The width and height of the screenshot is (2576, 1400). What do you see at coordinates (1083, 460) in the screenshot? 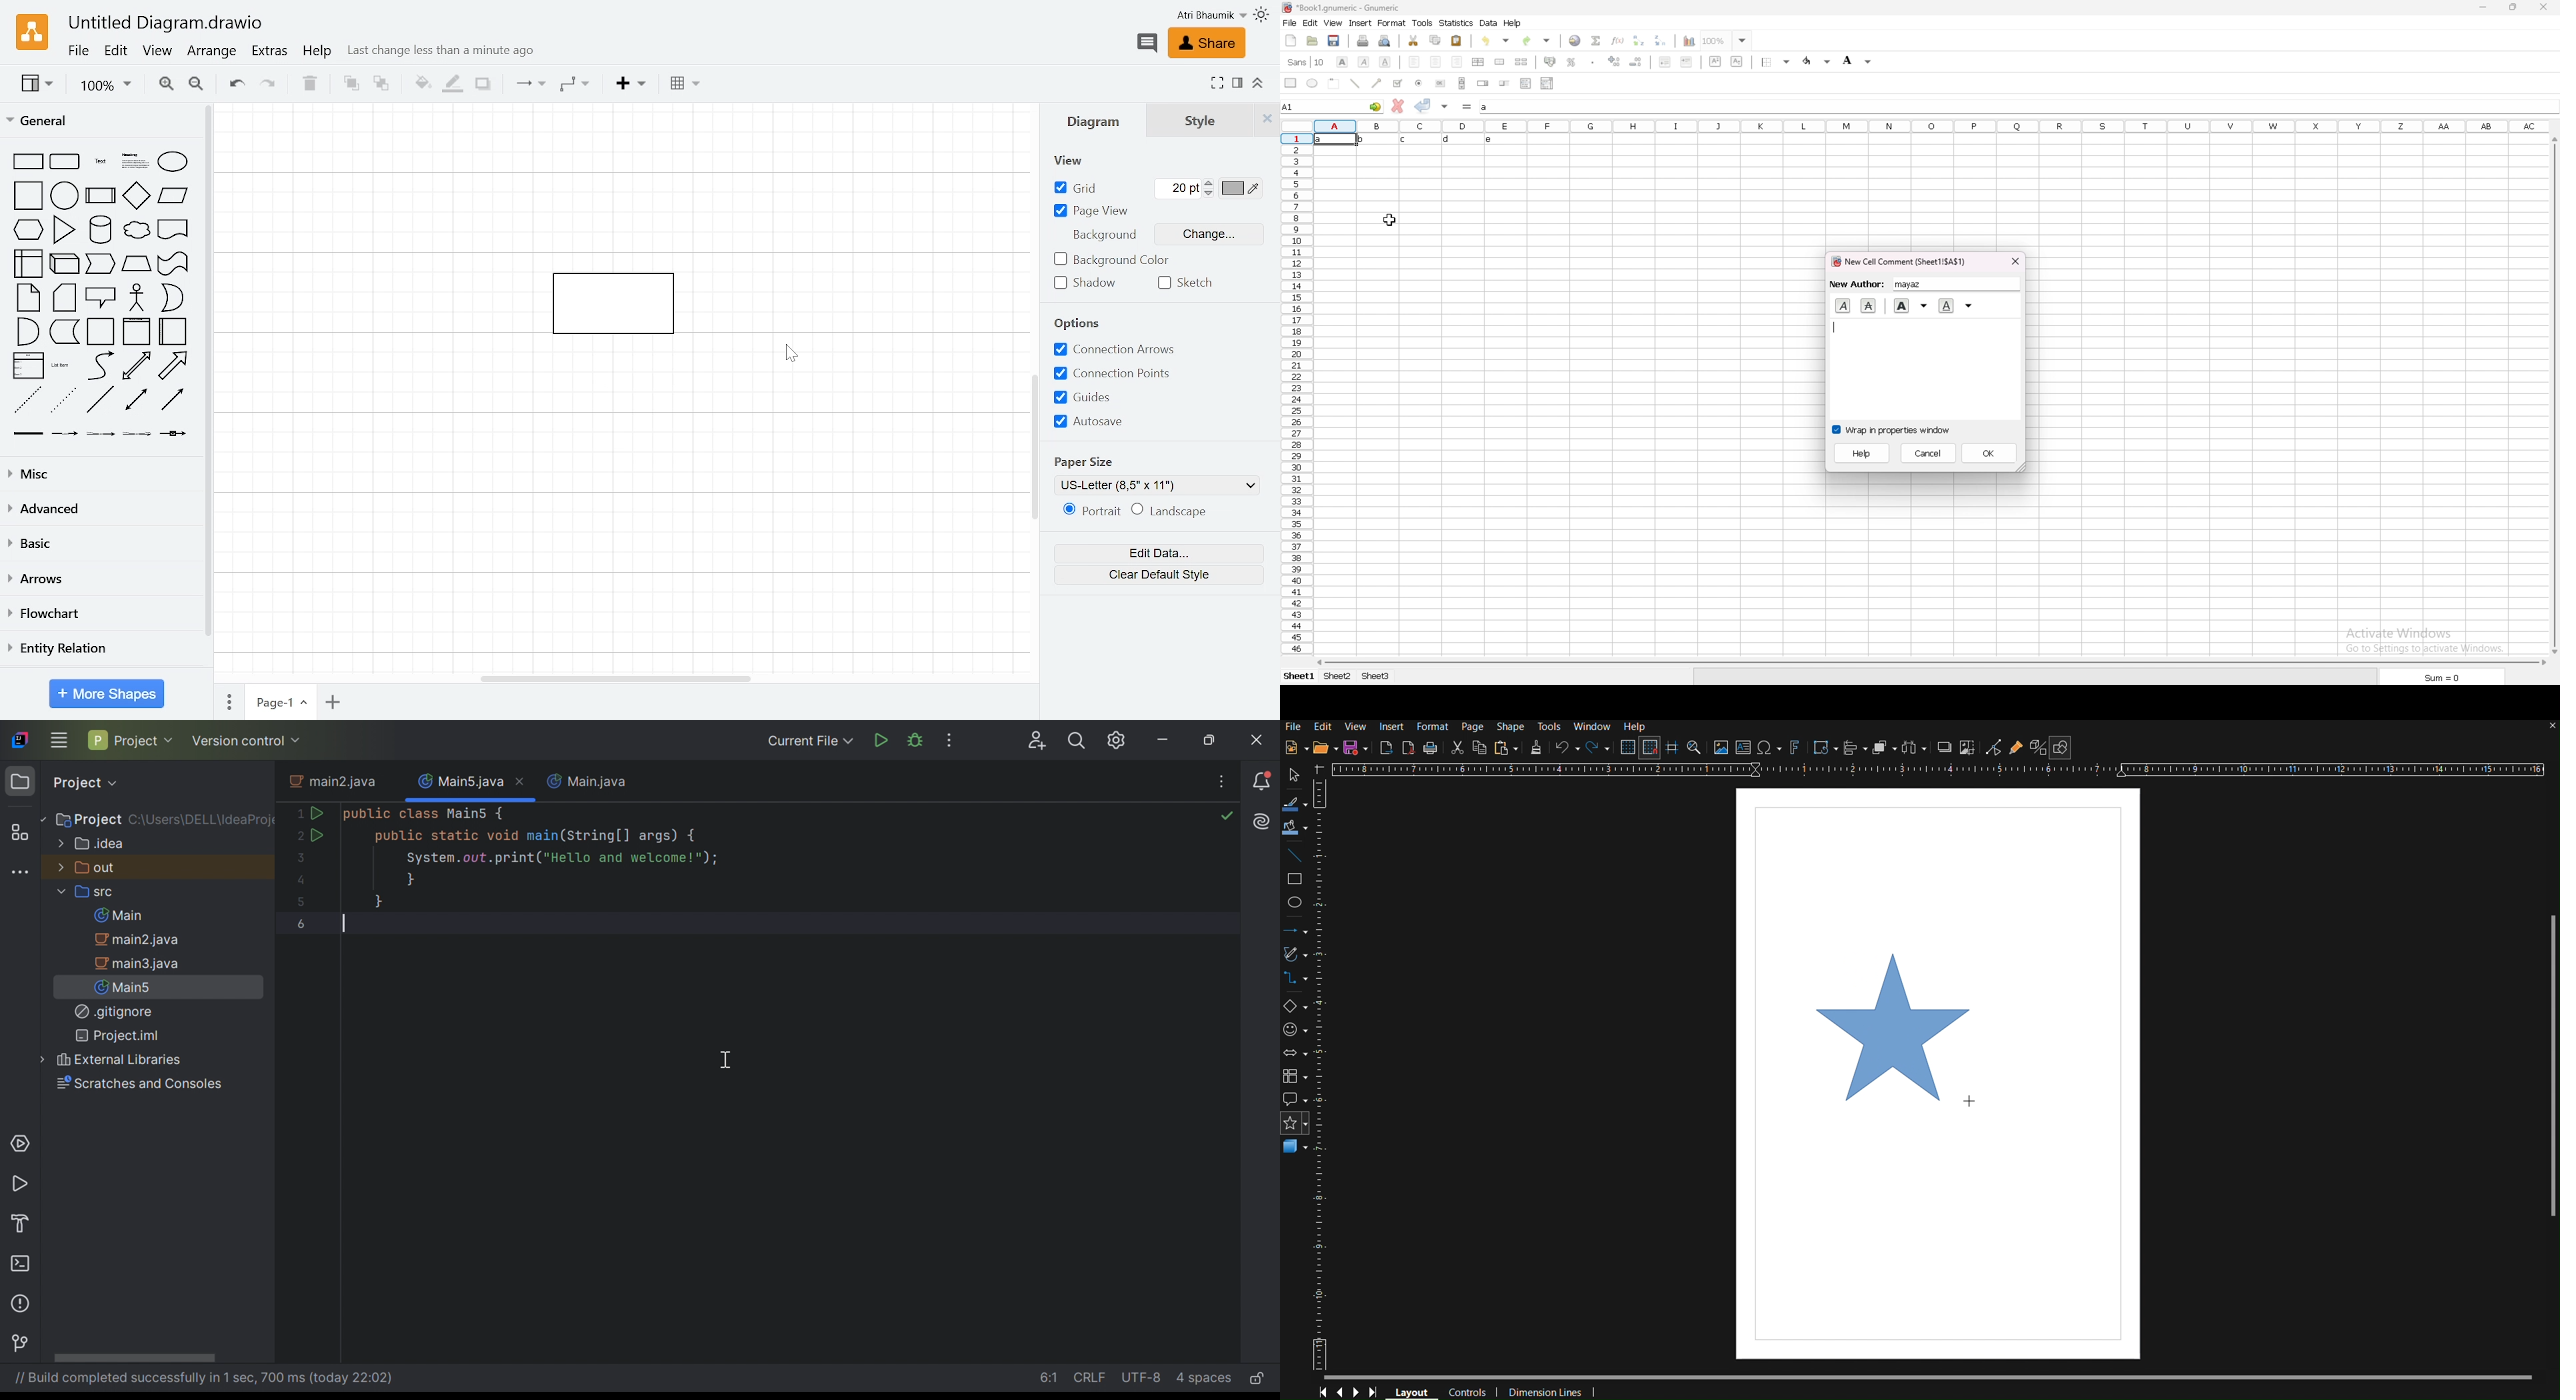
I see `Paper Size` at bounding box center [1083, 460].